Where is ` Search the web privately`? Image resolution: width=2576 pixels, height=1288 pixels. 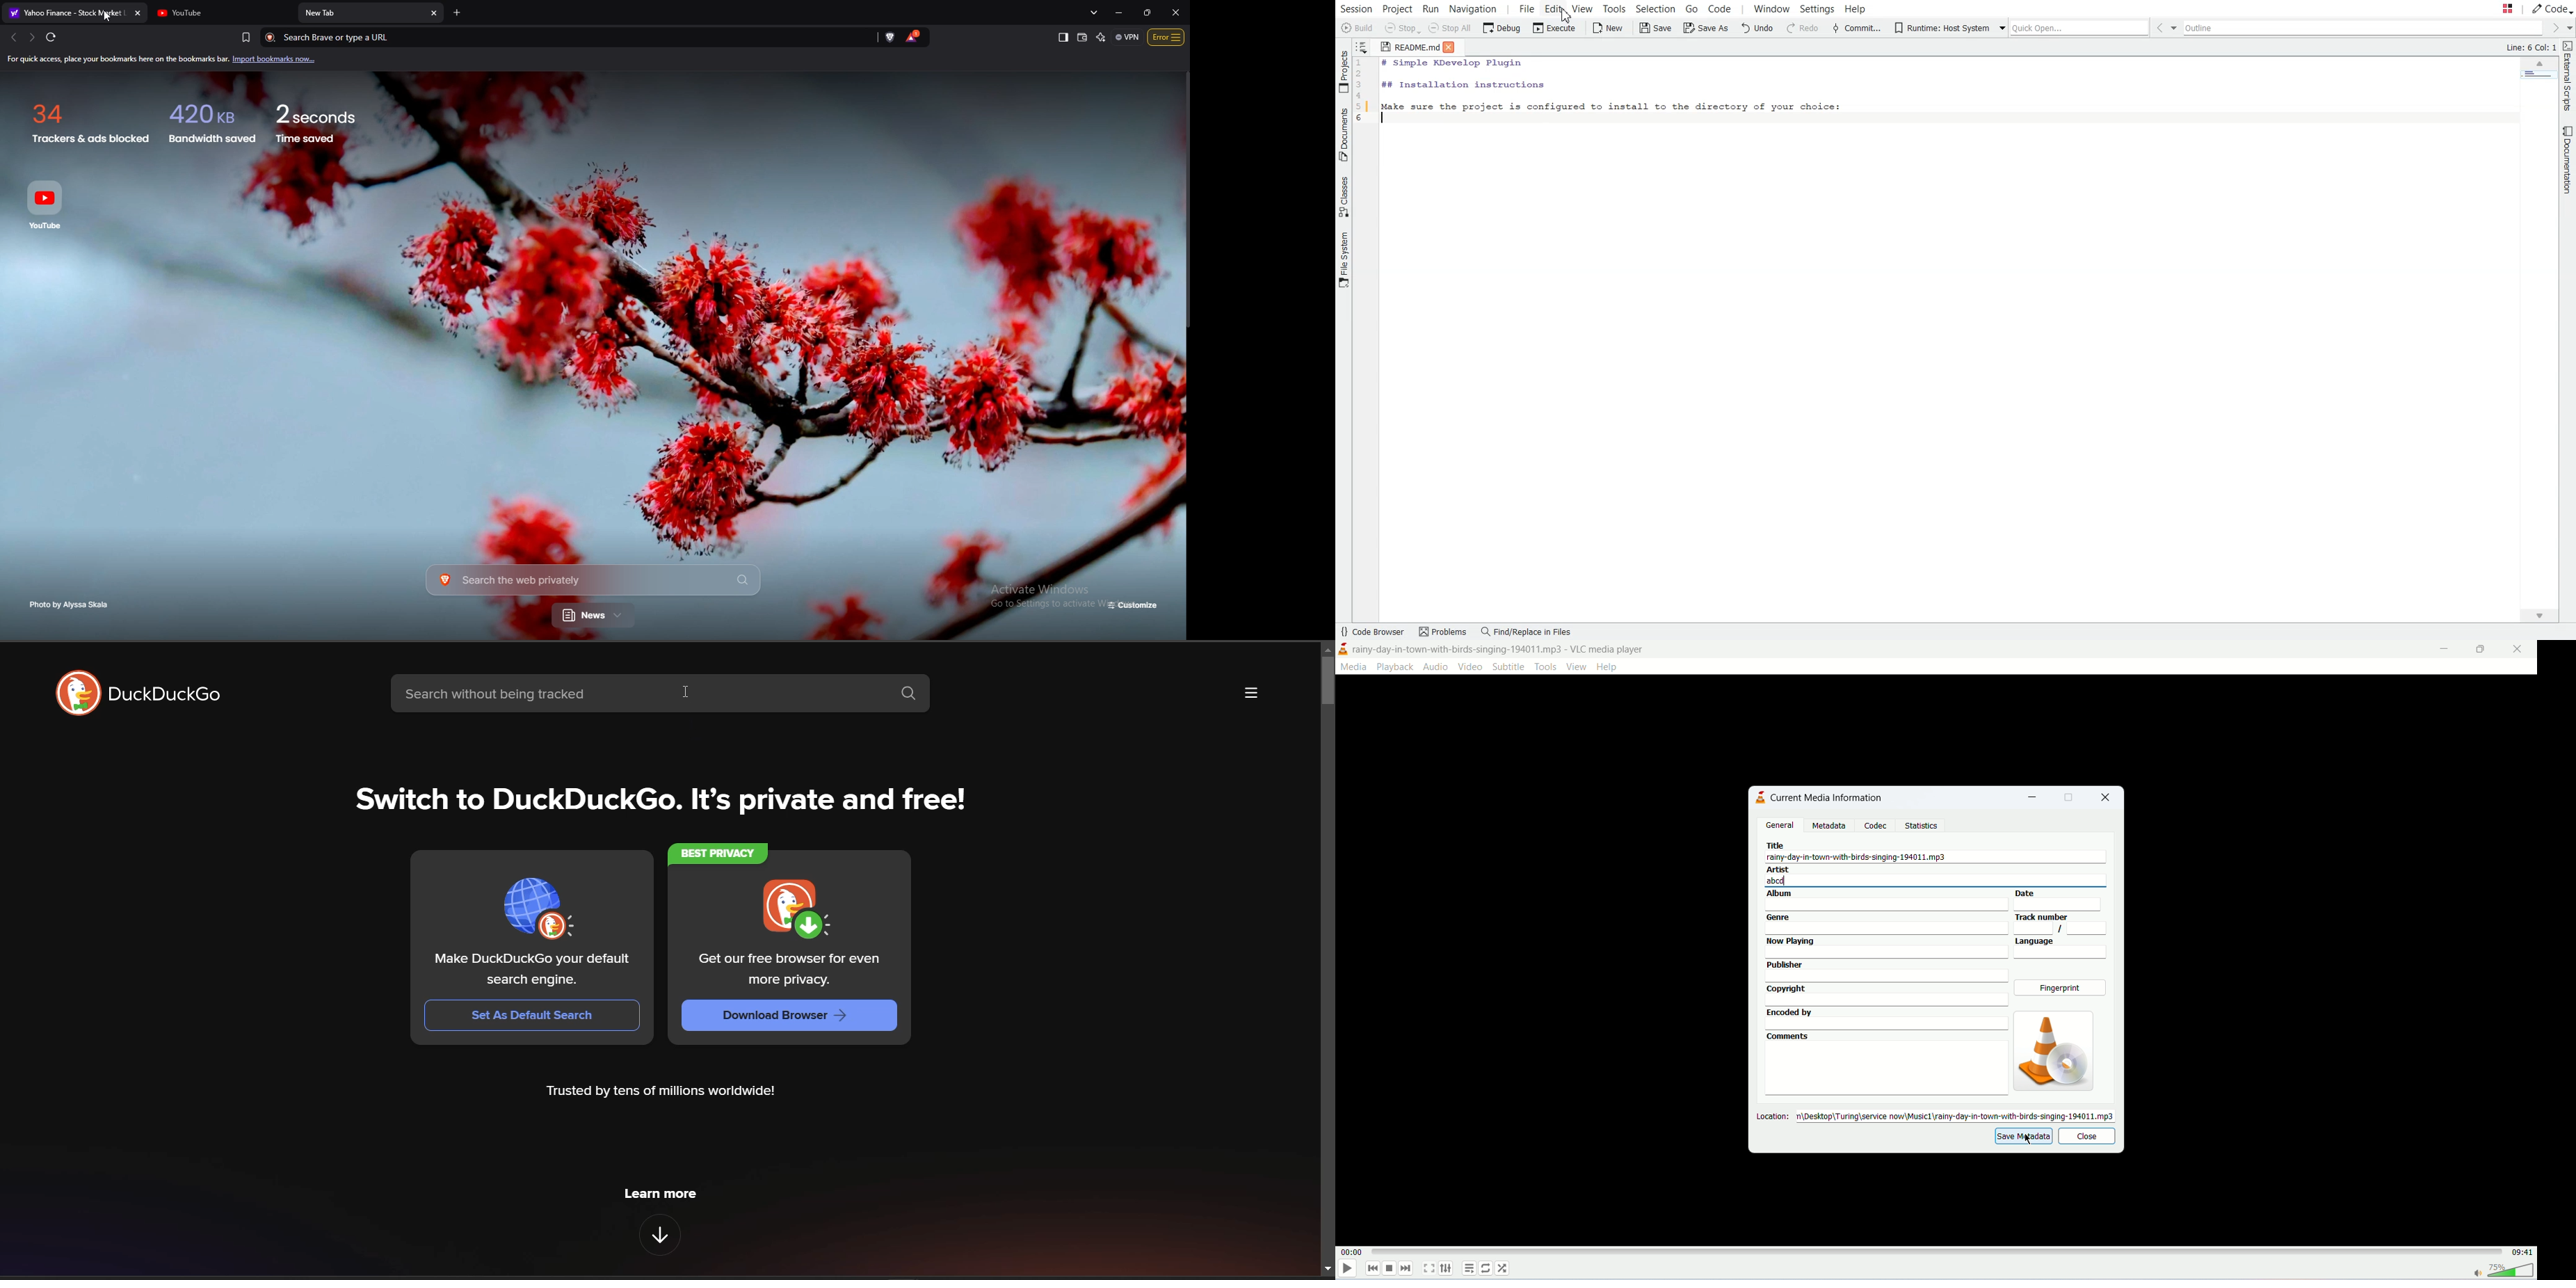
 Search the web privately is located at coordinates (593, 579).